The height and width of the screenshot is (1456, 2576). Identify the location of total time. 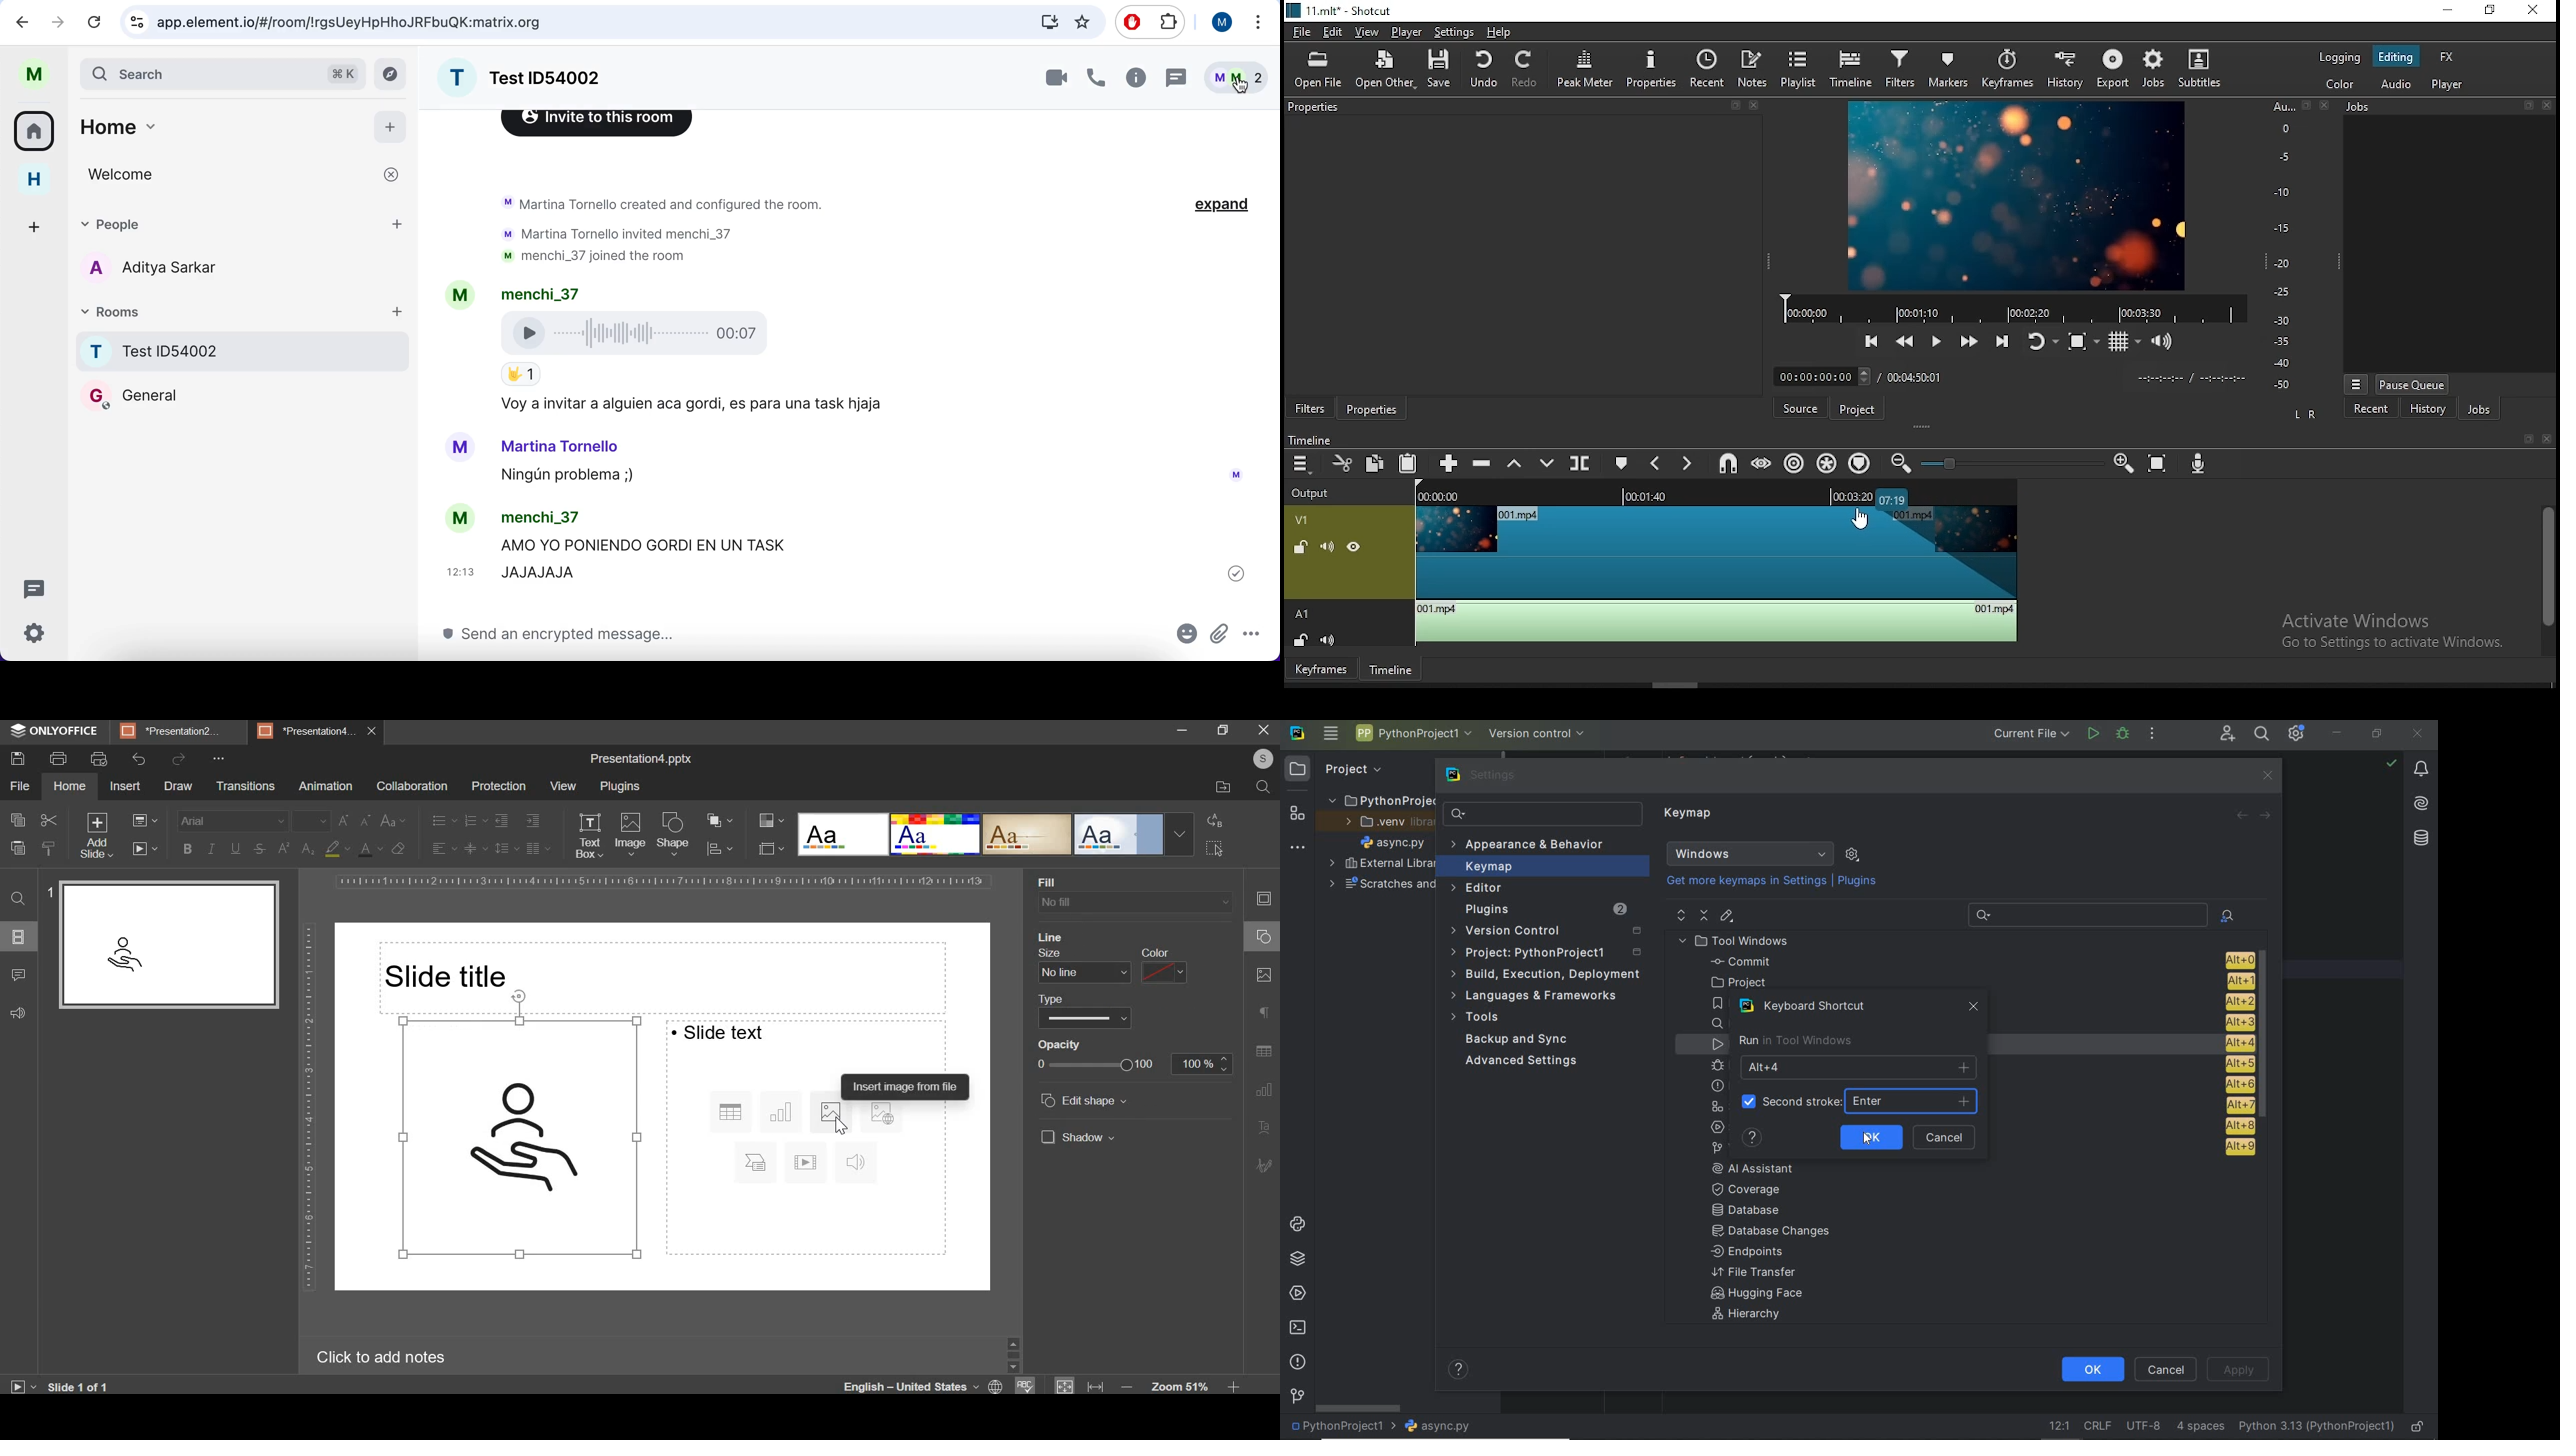
(1919, 376).